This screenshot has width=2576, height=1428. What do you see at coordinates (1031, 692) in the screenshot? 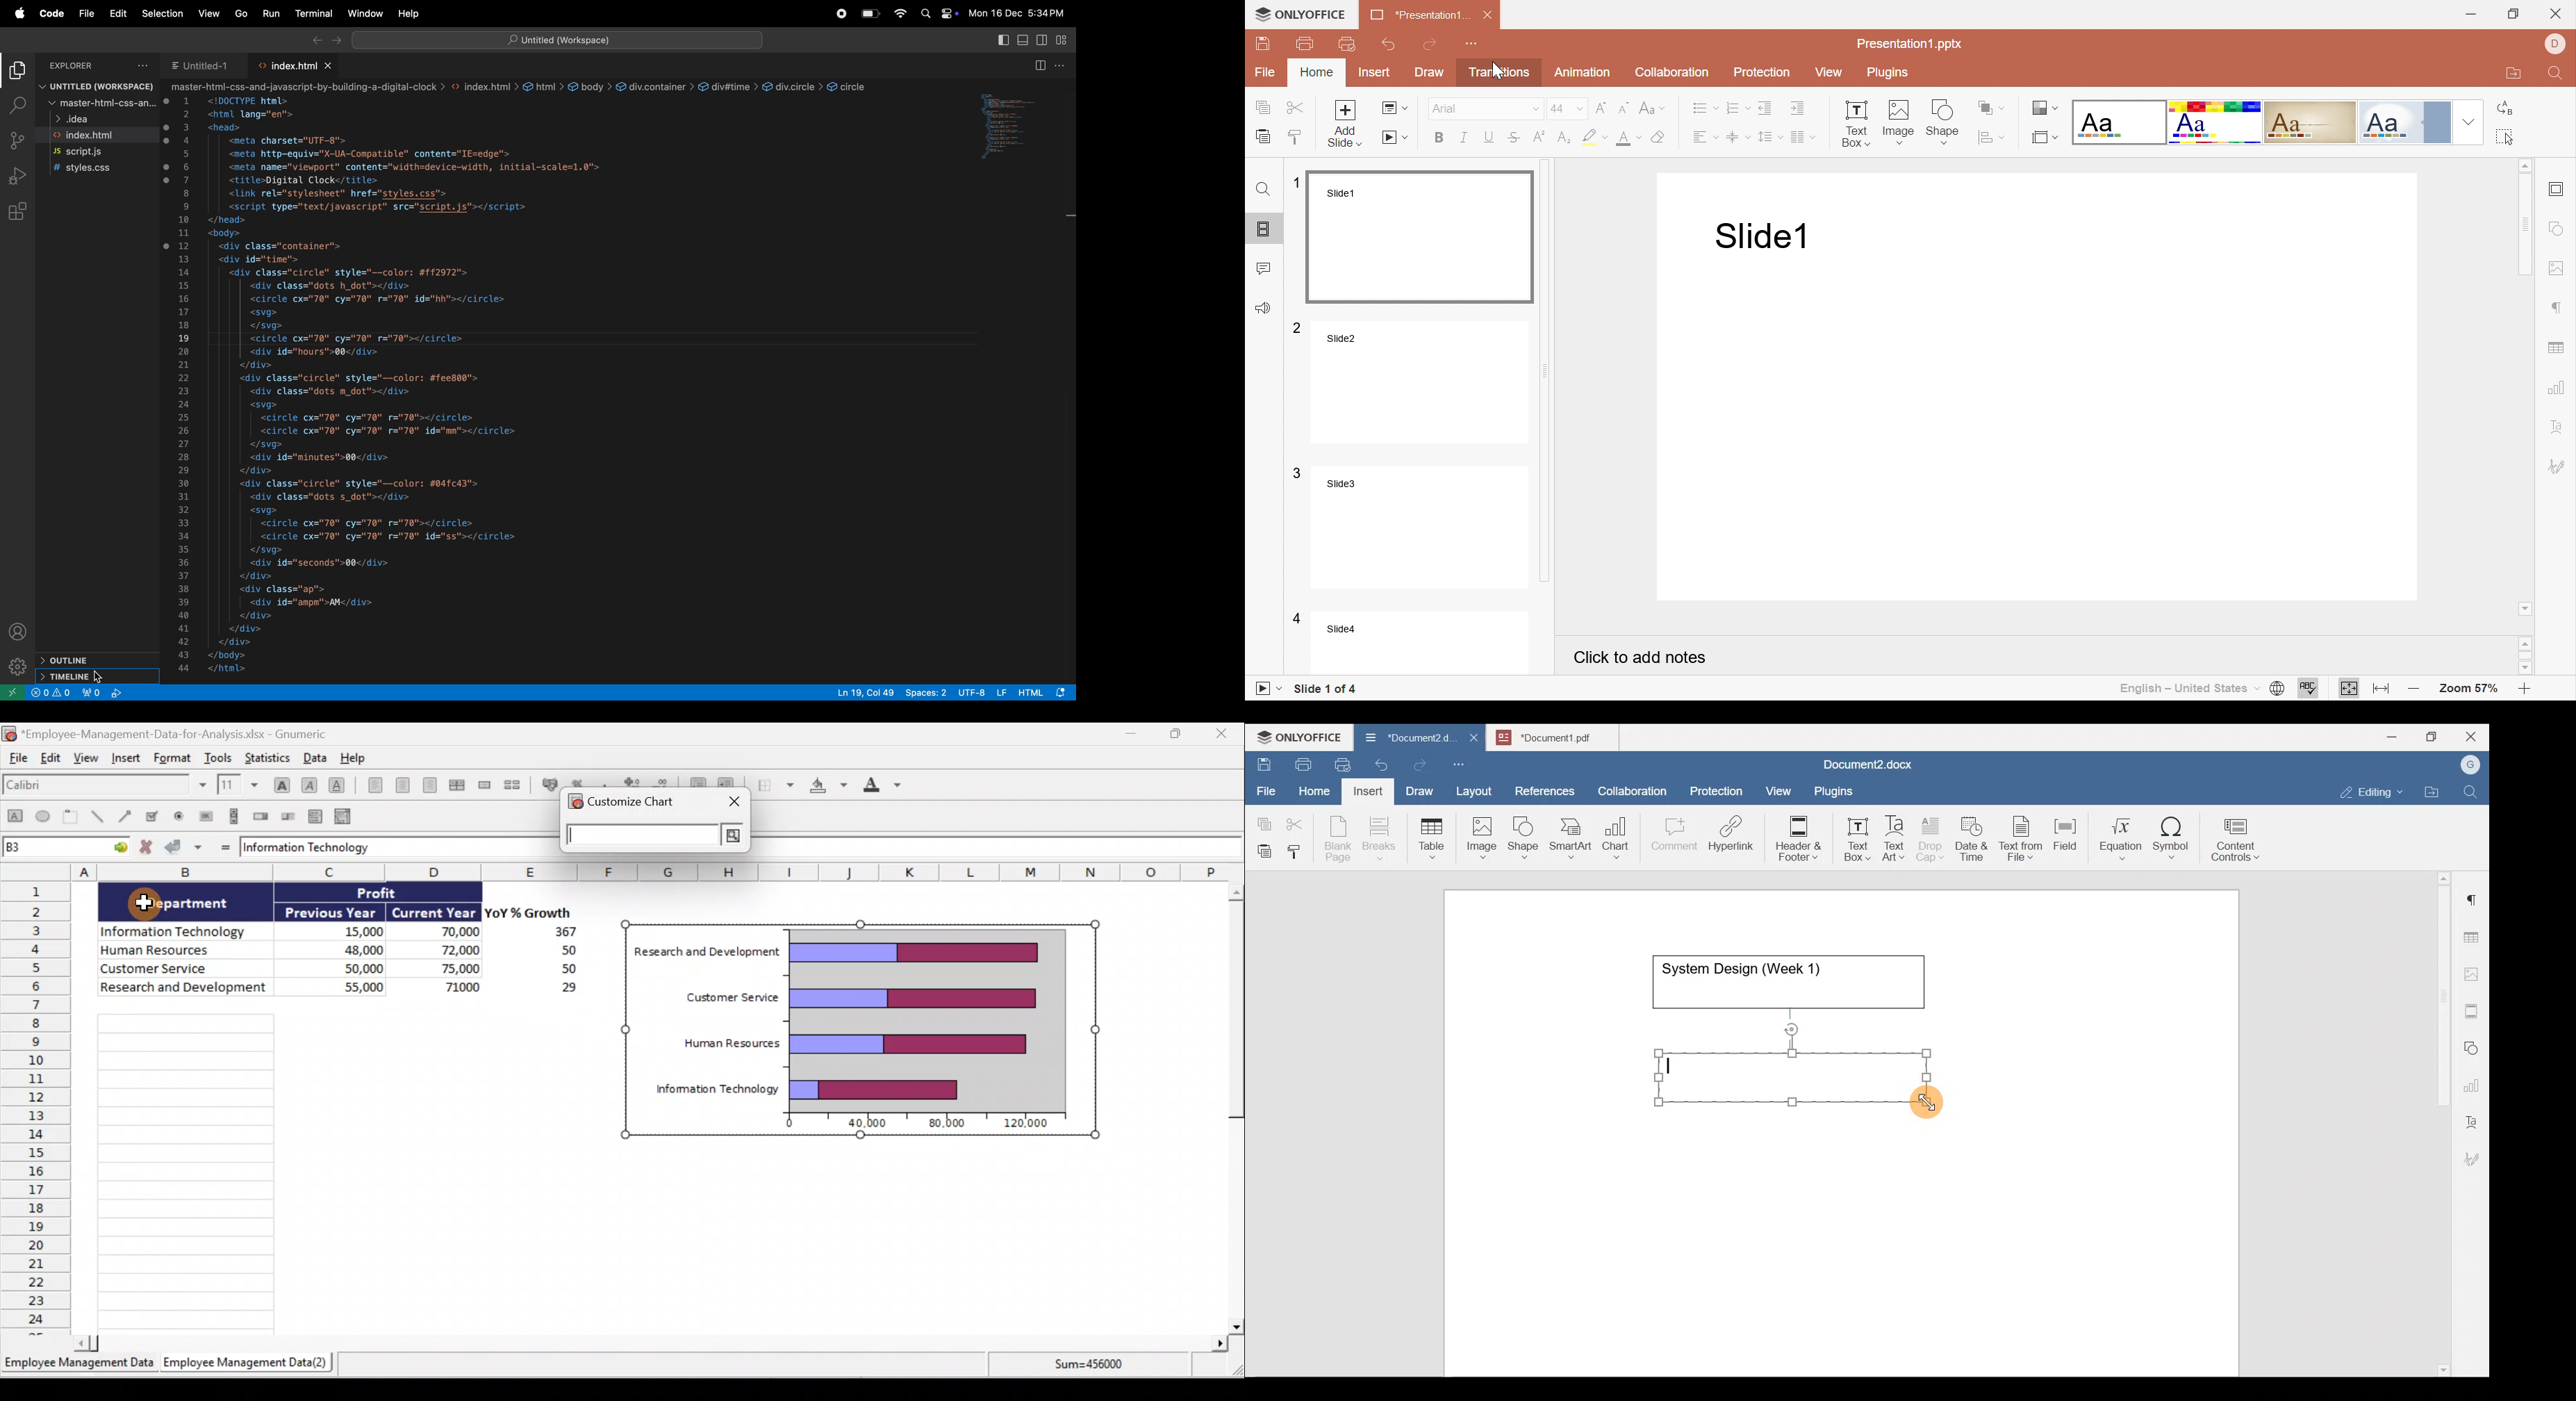
I see `html` at bounding box center [1031, 692].